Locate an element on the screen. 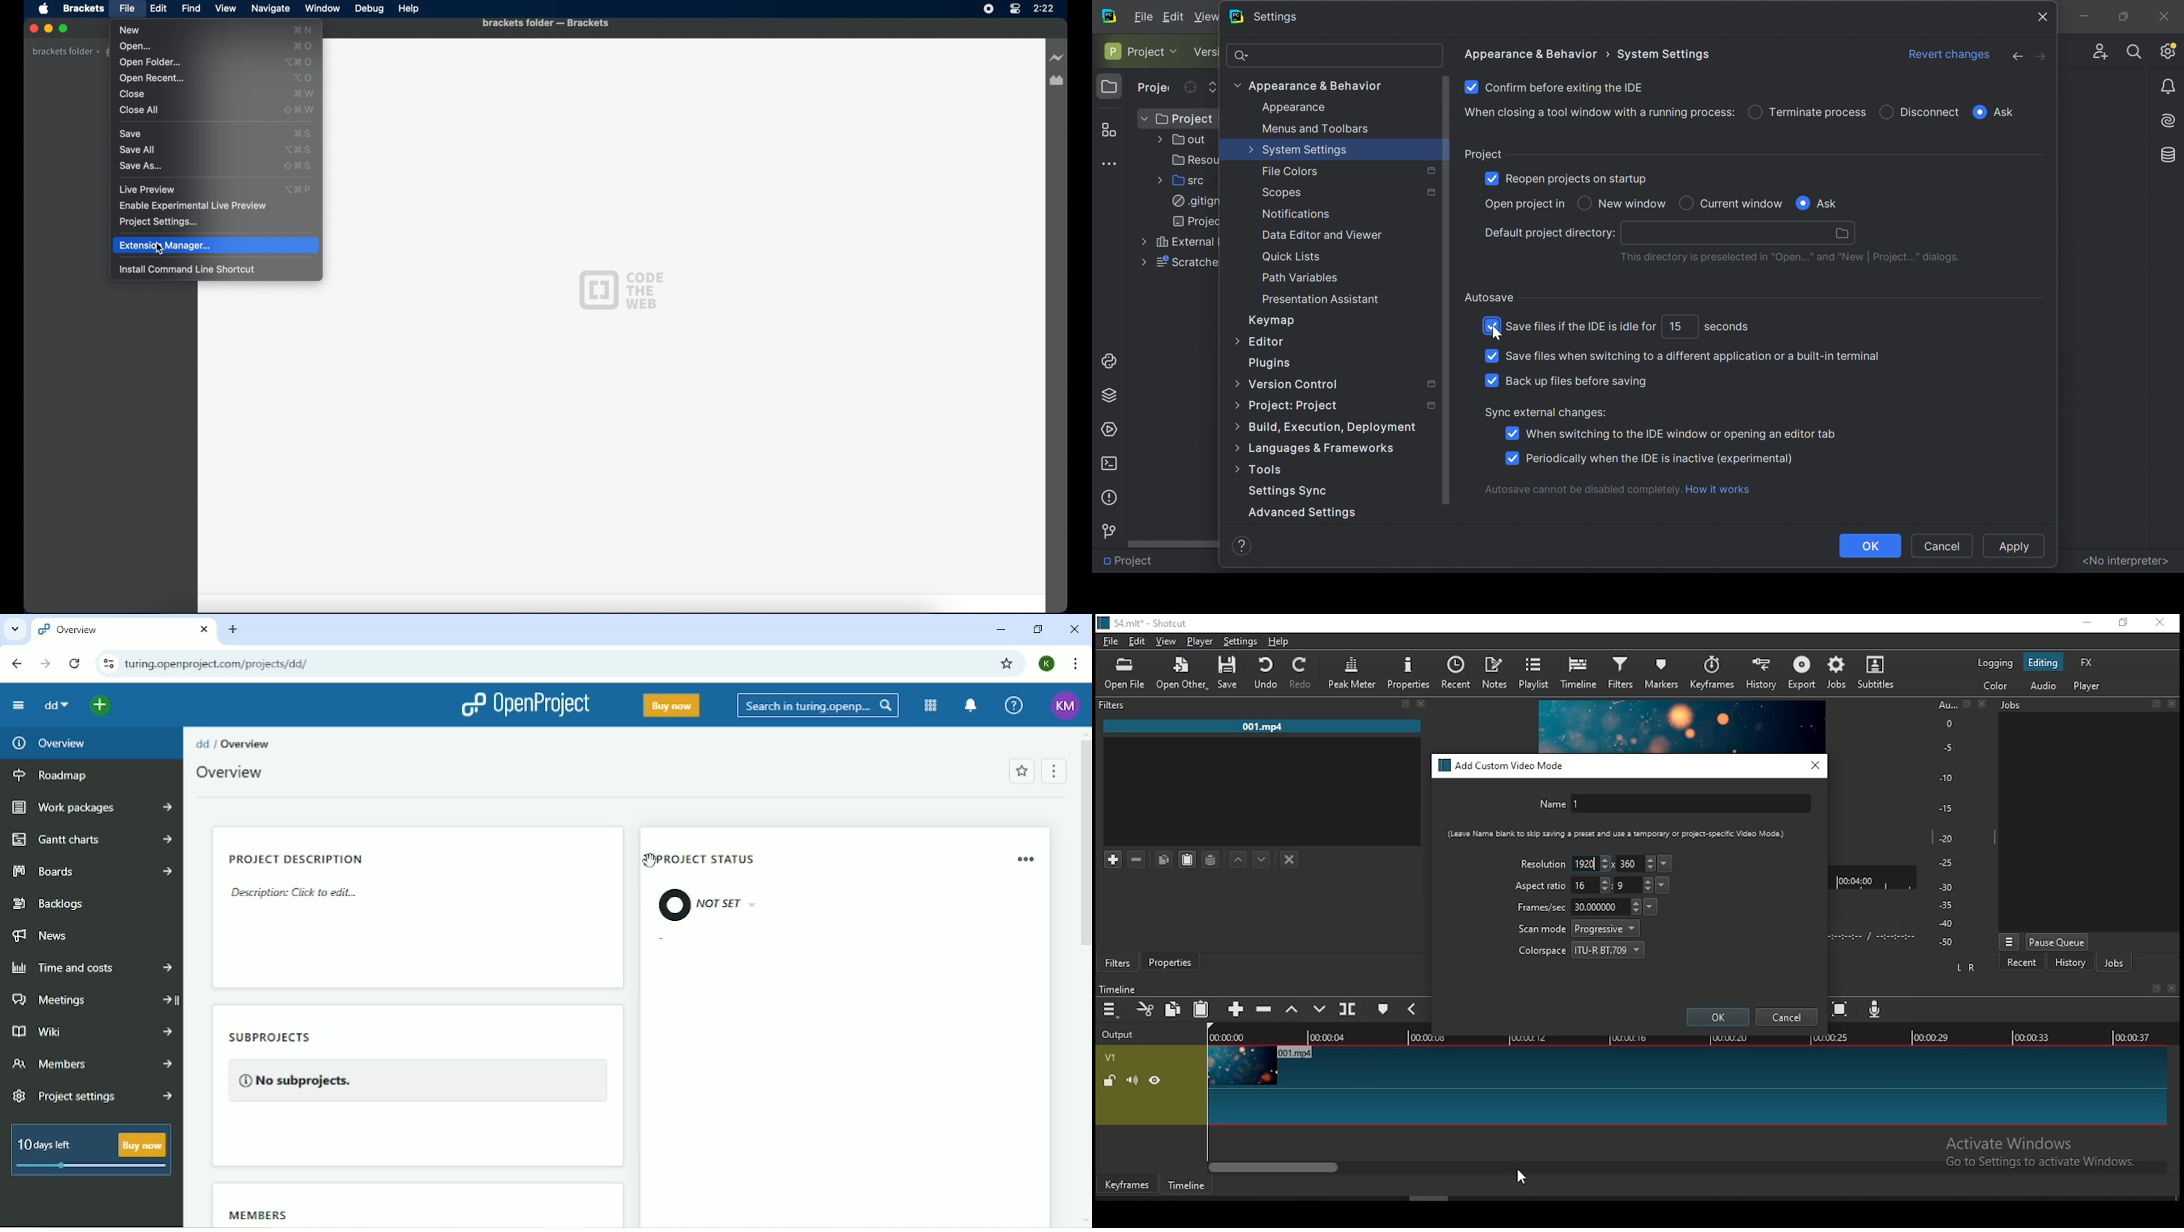 This screenshot has height=1232, width=2184. player is located at coordinates (2090, 686).